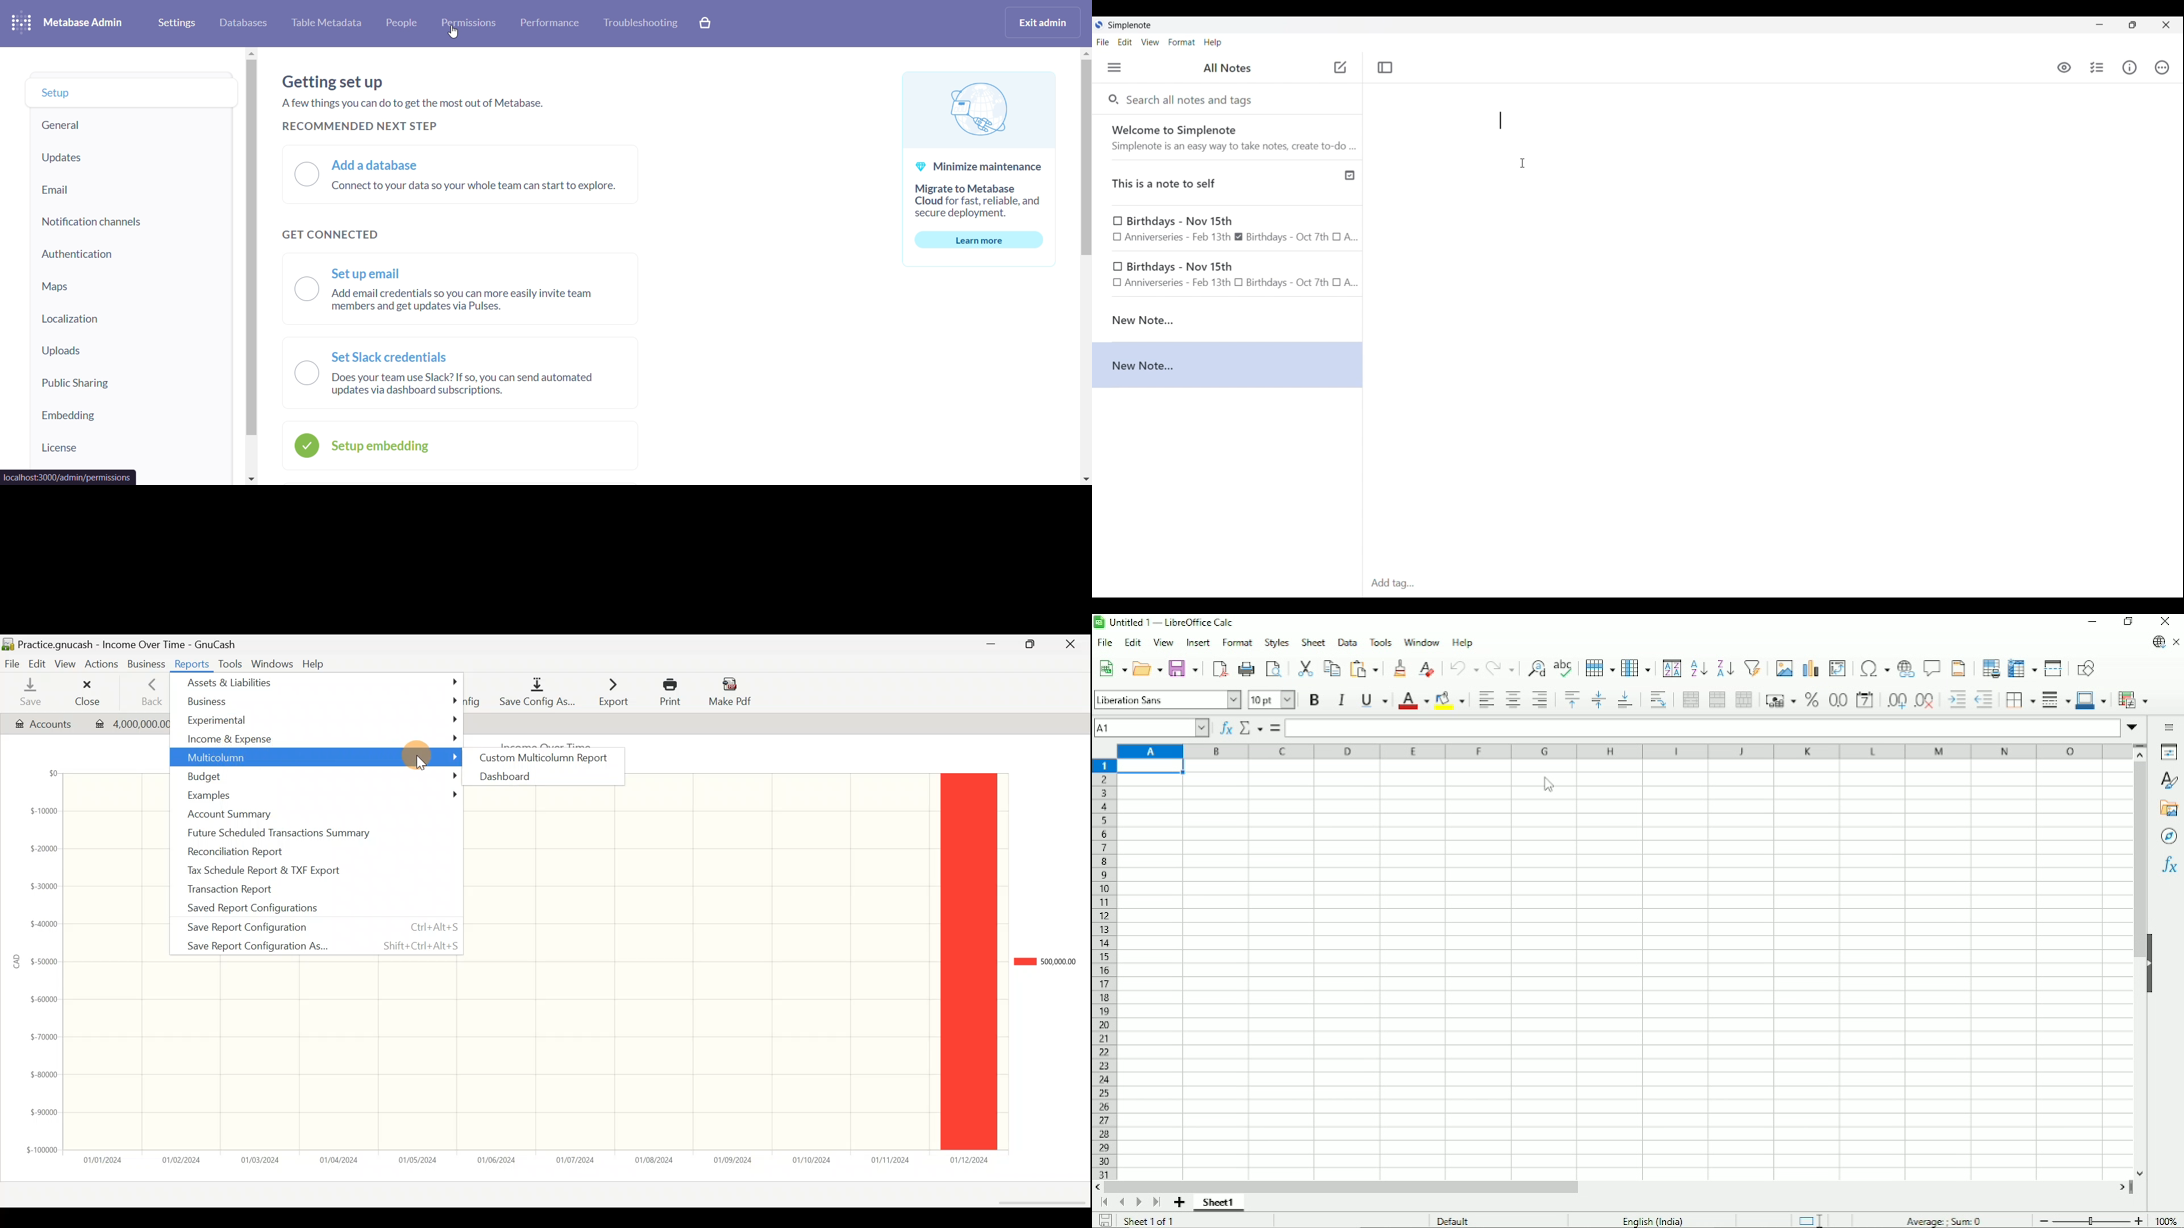  What do you see at coordinates (1400, 669) in the screenshot?
I see `Clone formatting` at bounding box center [1400, 669].